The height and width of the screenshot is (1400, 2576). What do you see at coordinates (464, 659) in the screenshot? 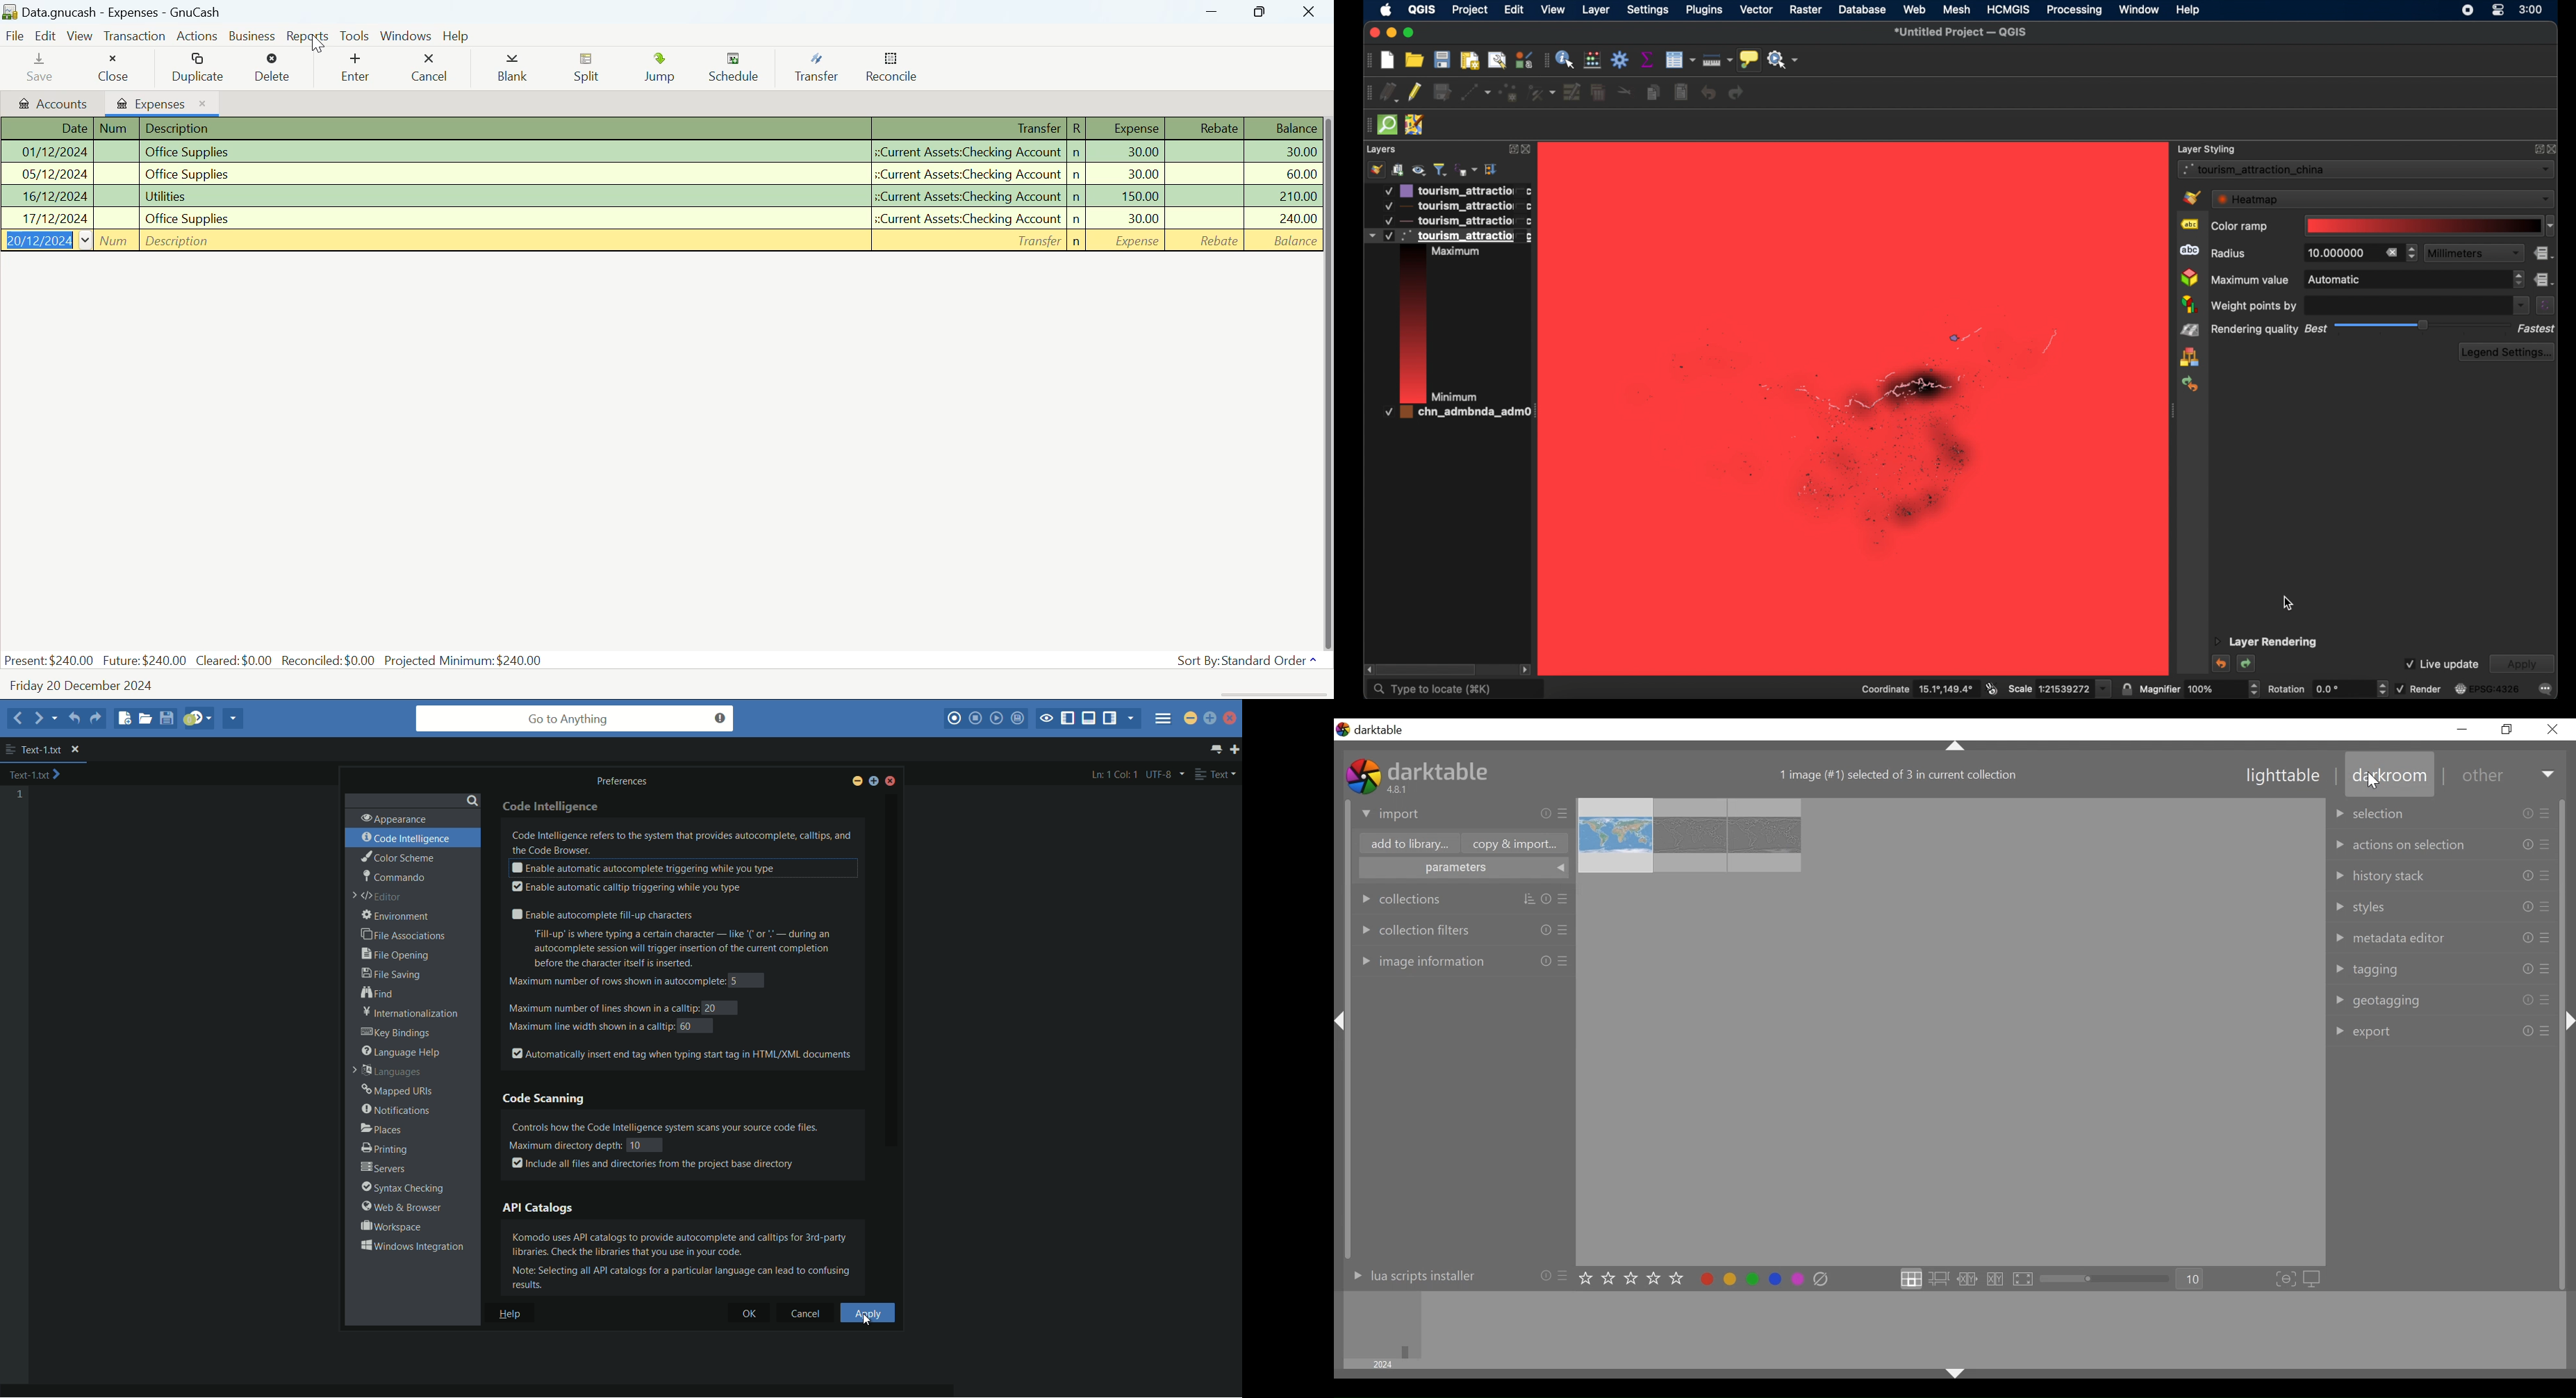
I see `Projected` at bounding box center [464, 659].